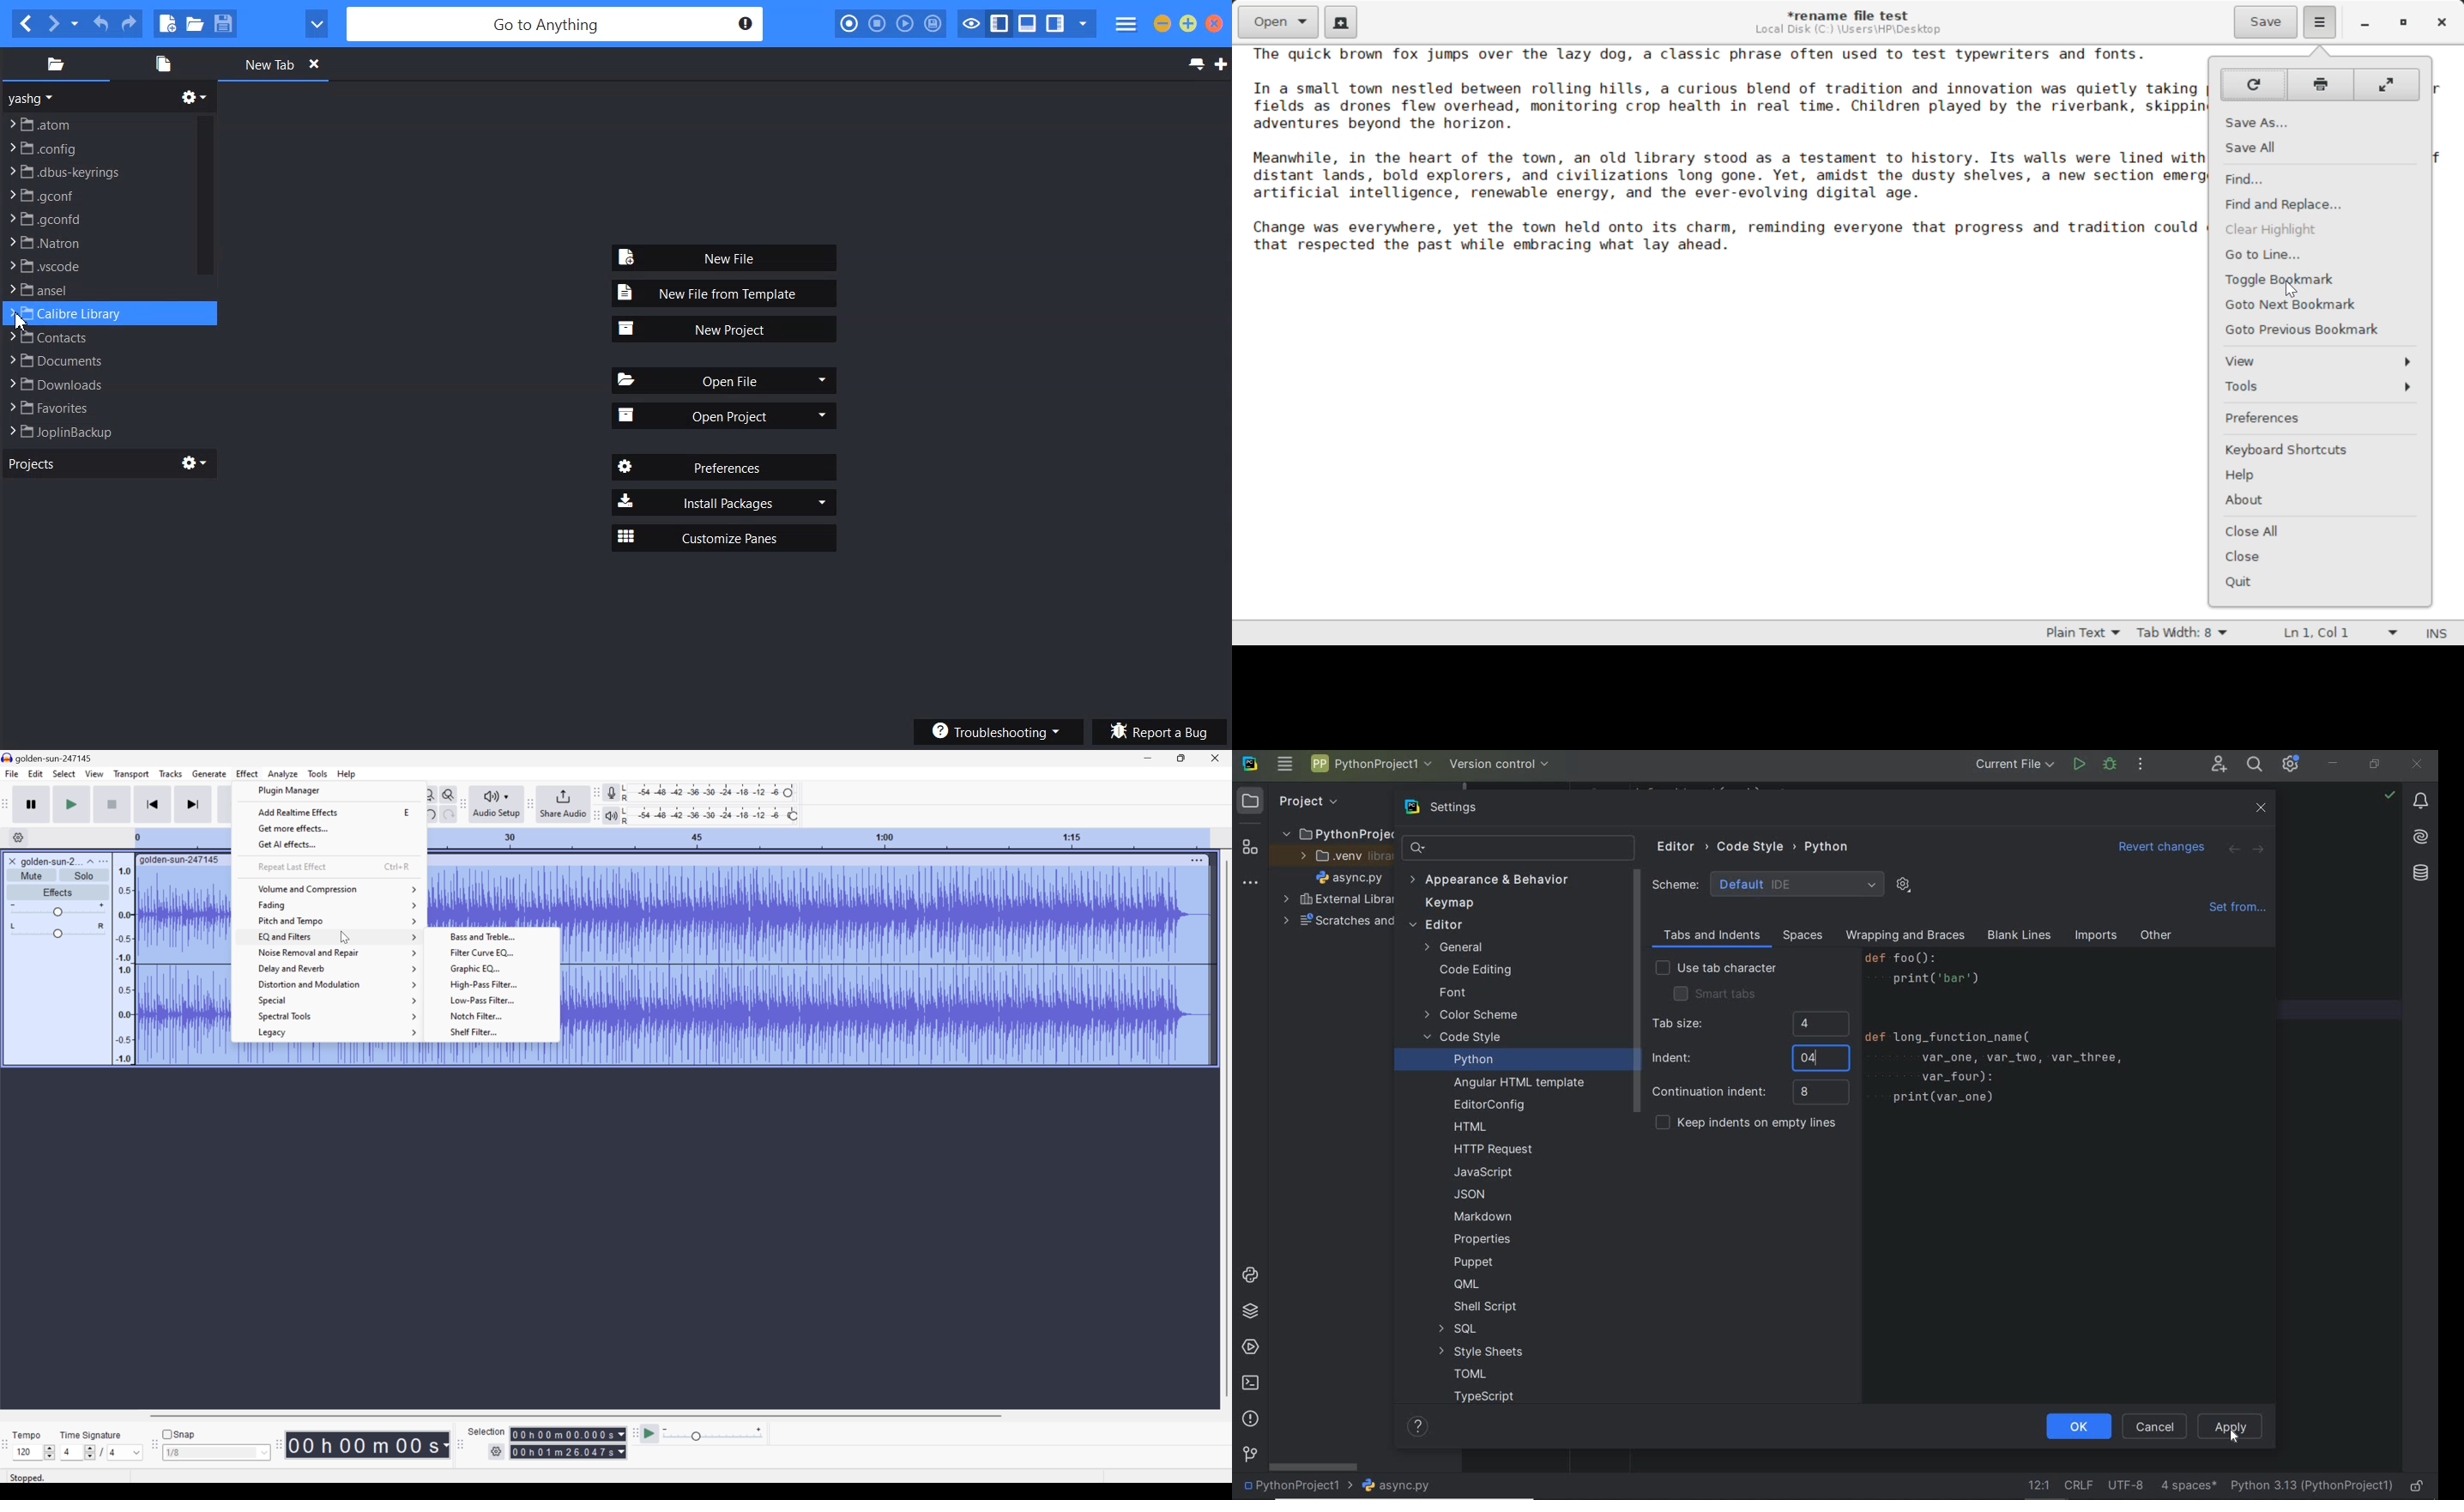  Describe the element at coordinates (2235, 850) in the screenshot. I see `back` at that location.